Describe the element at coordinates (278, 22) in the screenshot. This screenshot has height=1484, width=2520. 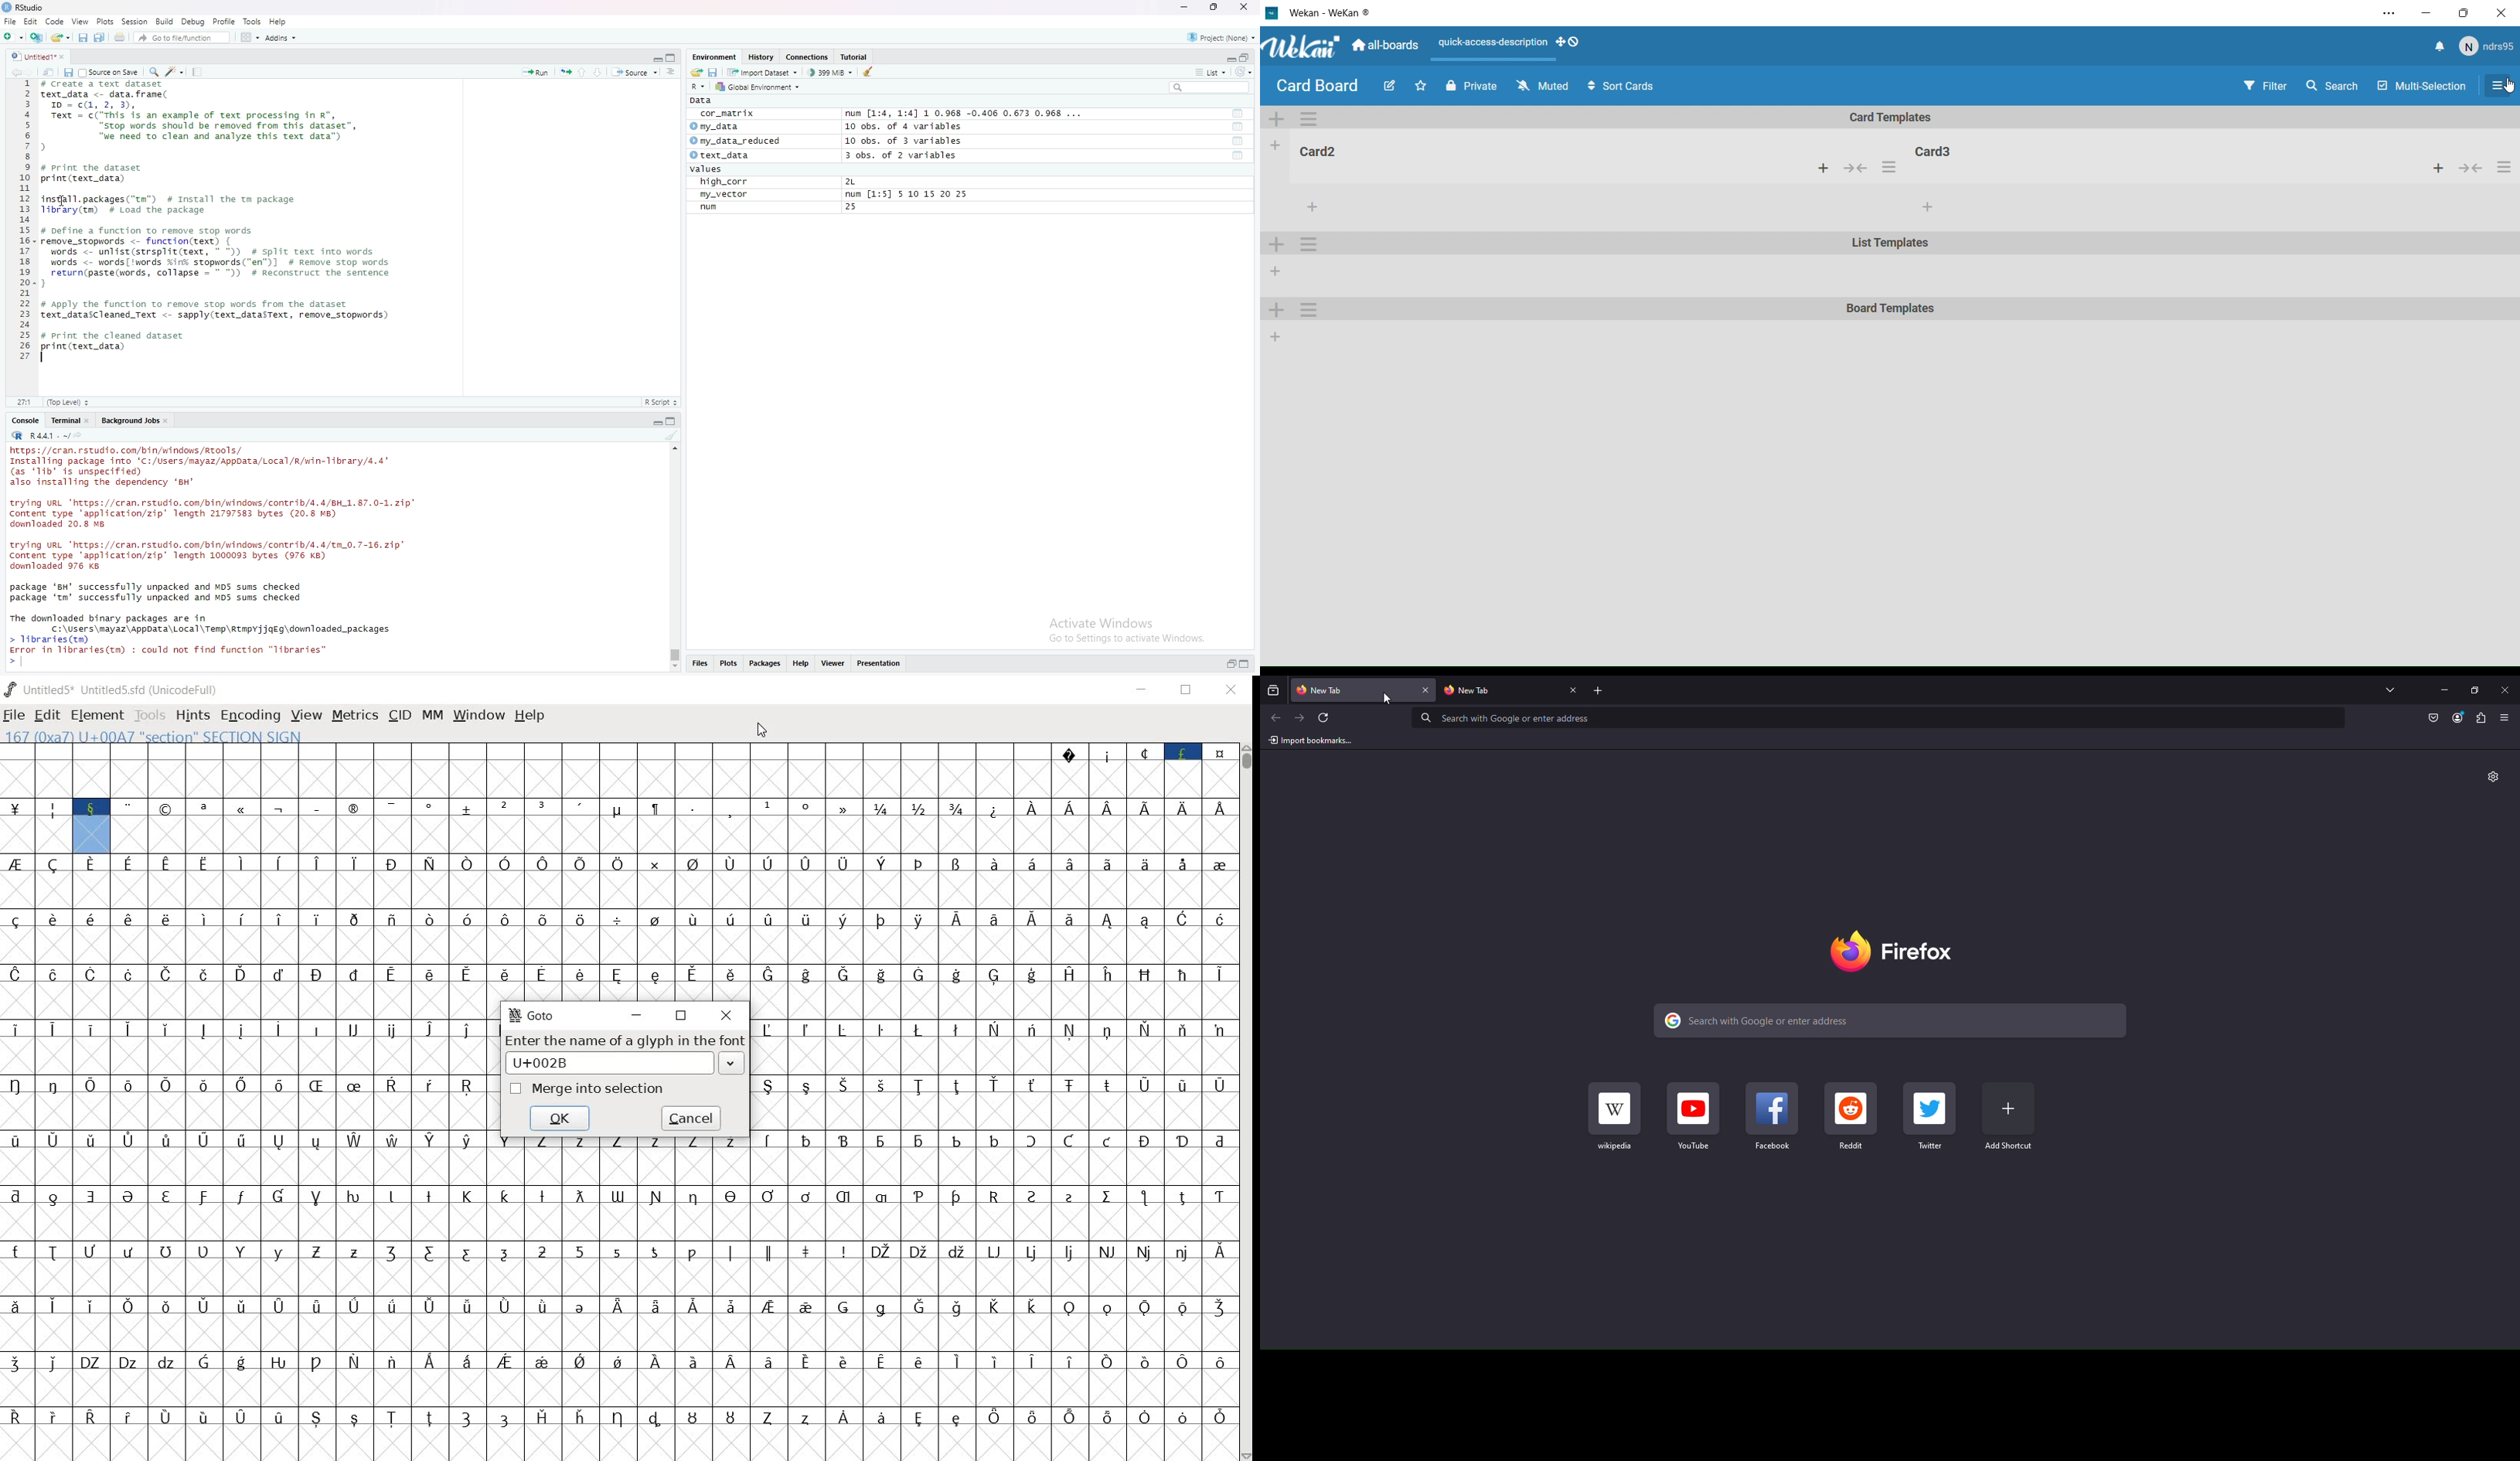
I see `help` at that location.